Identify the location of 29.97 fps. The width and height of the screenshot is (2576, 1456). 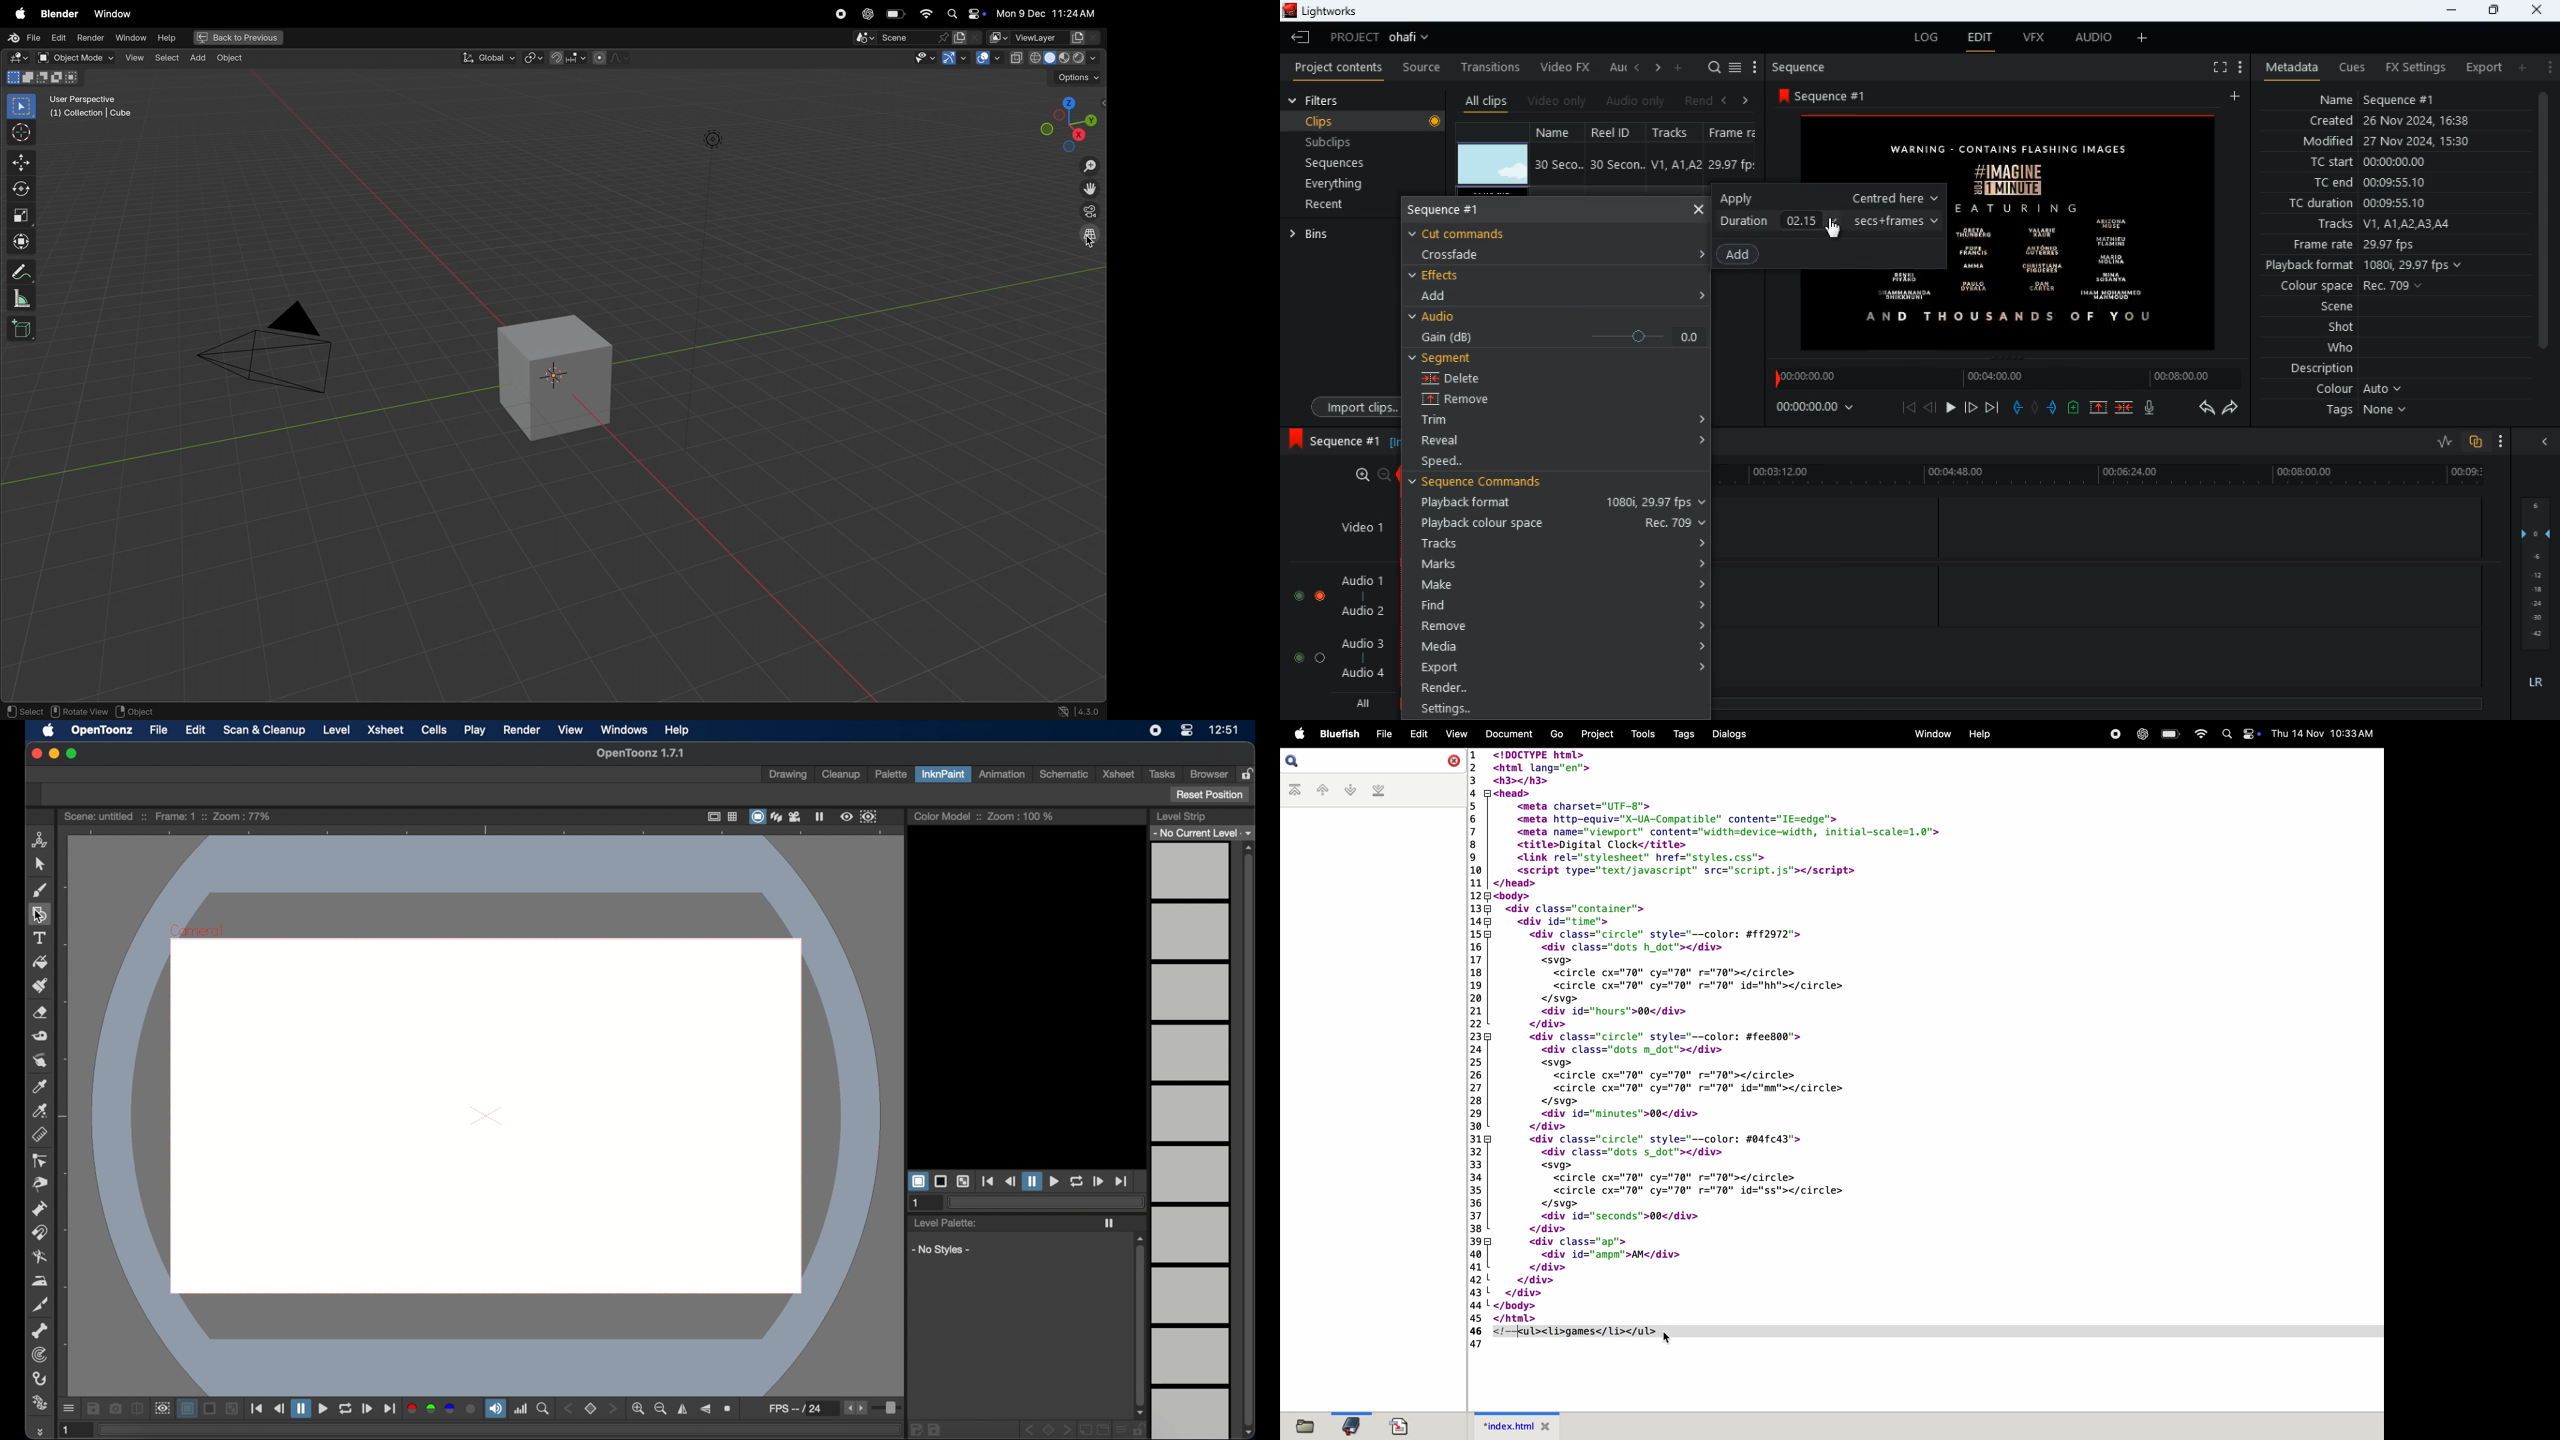
(1737, 165).